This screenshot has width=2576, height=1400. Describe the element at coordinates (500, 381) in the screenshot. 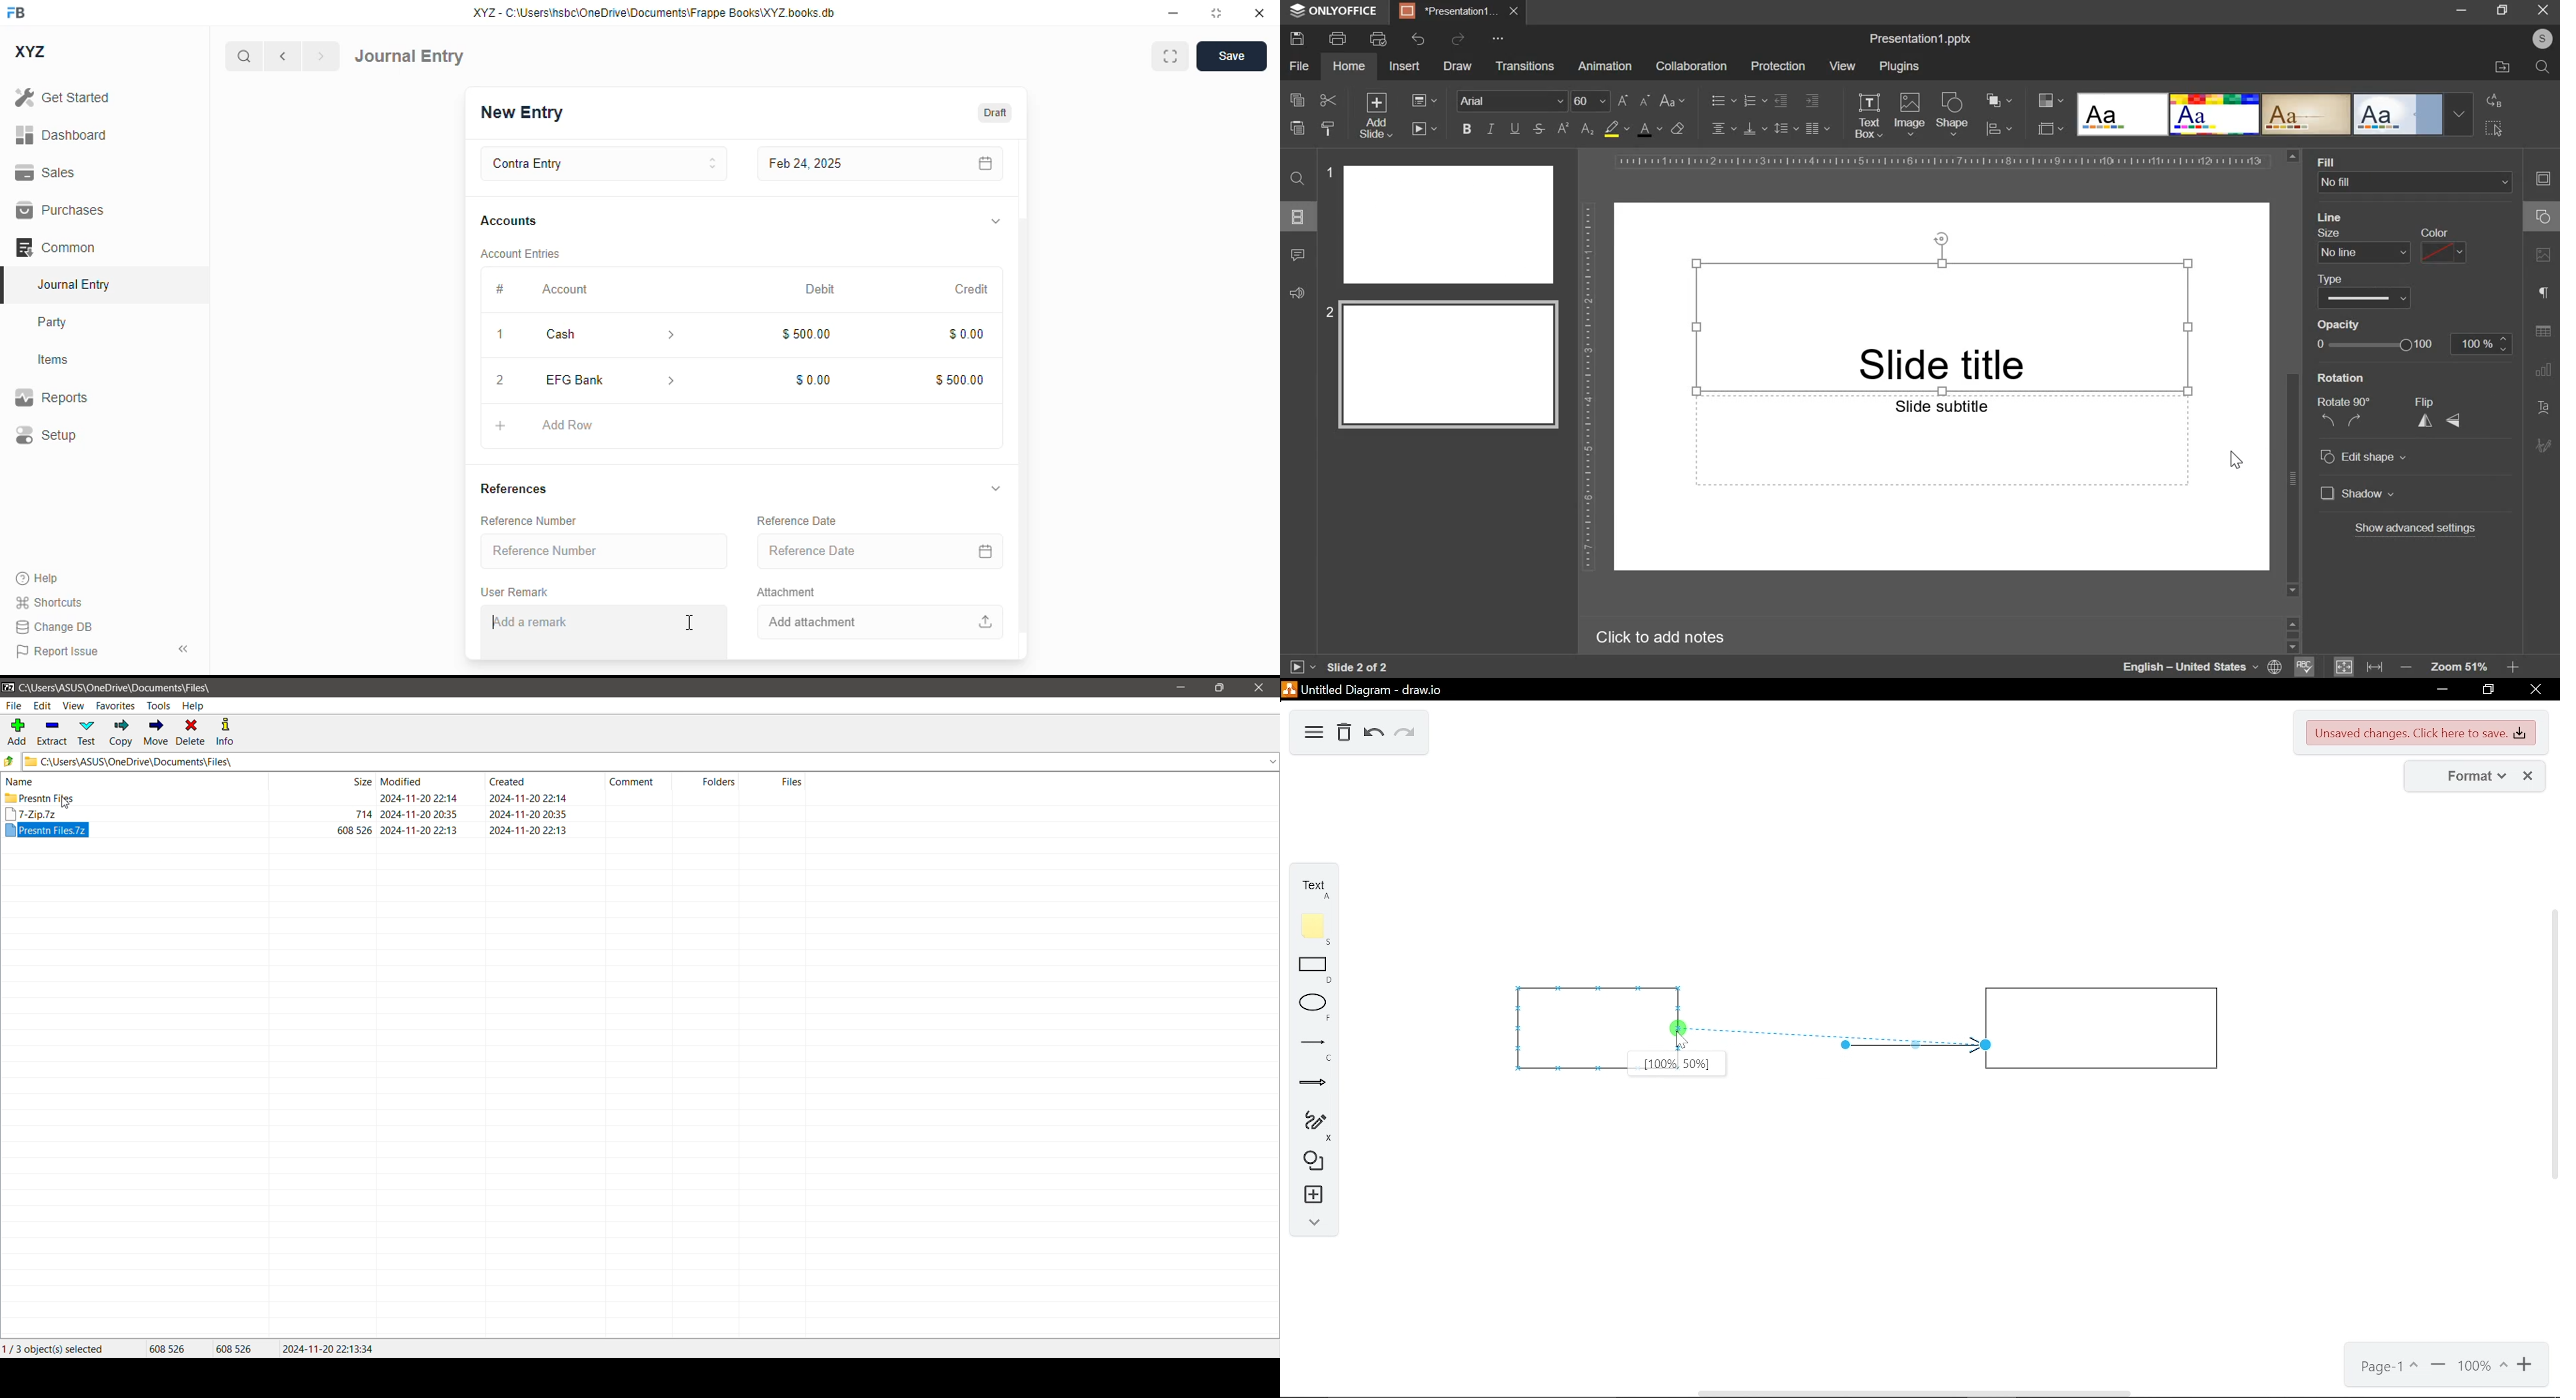

I see `2` at that location.